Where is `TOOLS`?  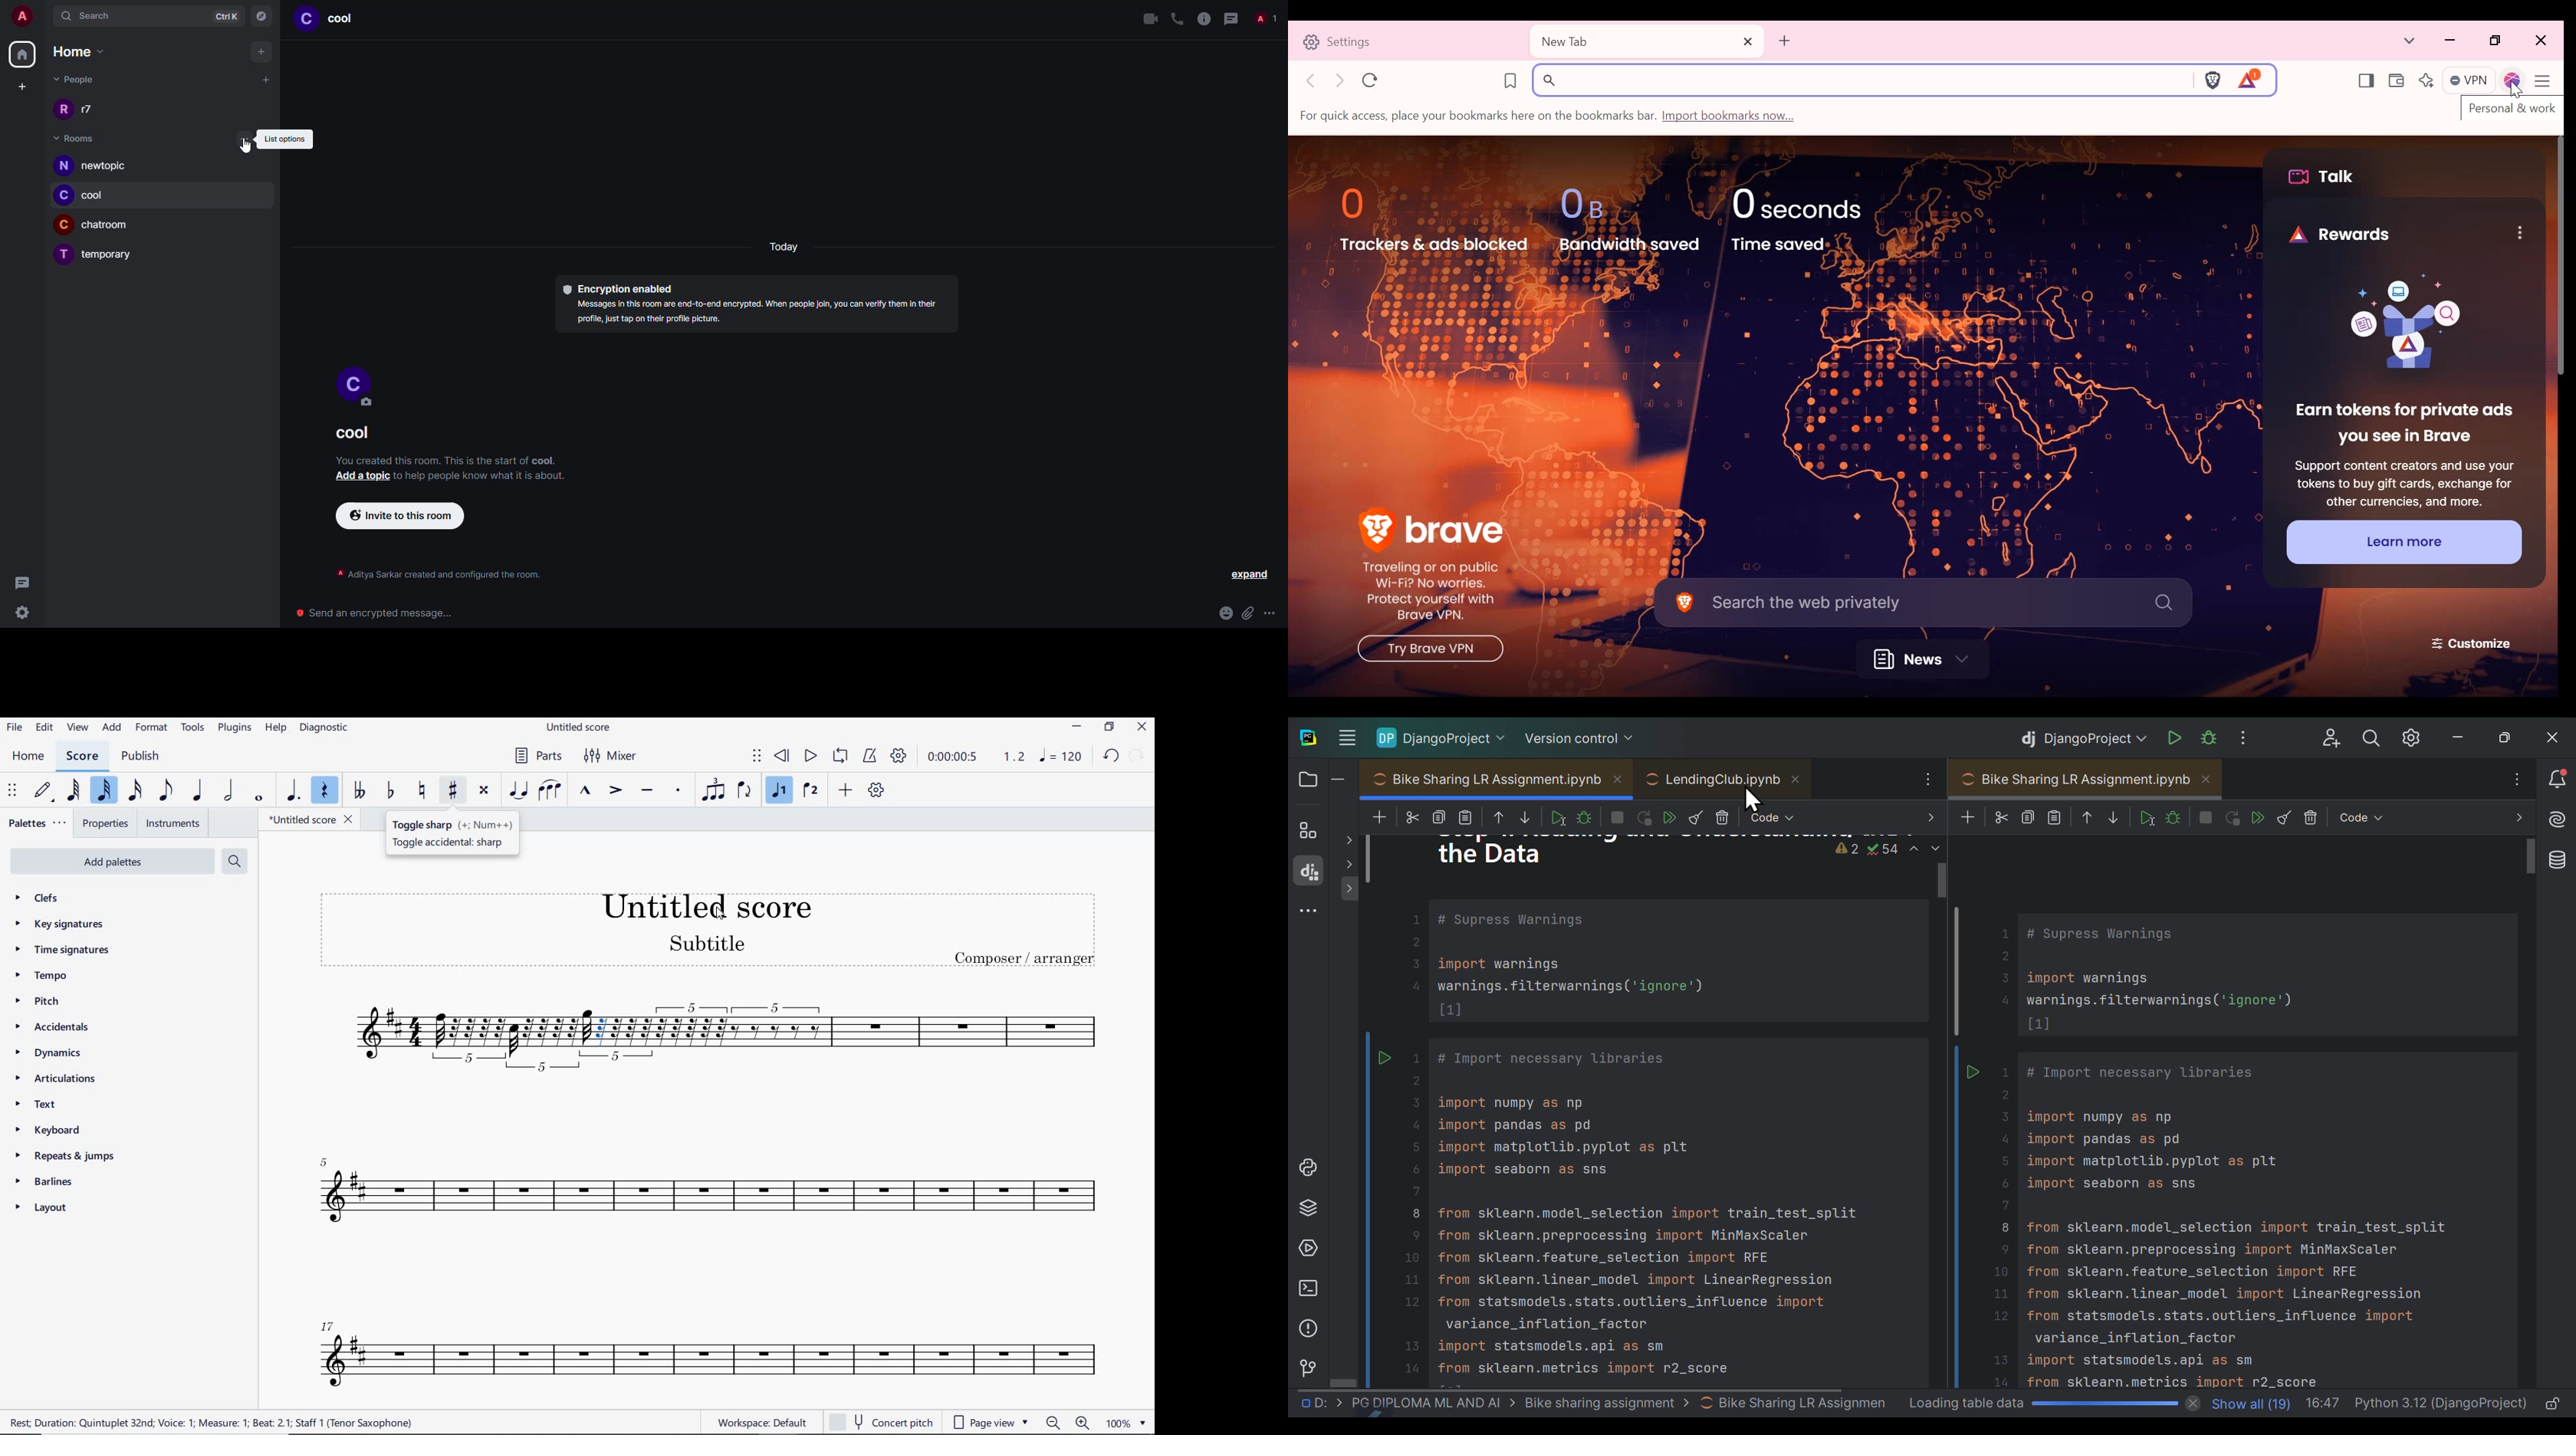 TOOLS is located at coordinates (192, 728).